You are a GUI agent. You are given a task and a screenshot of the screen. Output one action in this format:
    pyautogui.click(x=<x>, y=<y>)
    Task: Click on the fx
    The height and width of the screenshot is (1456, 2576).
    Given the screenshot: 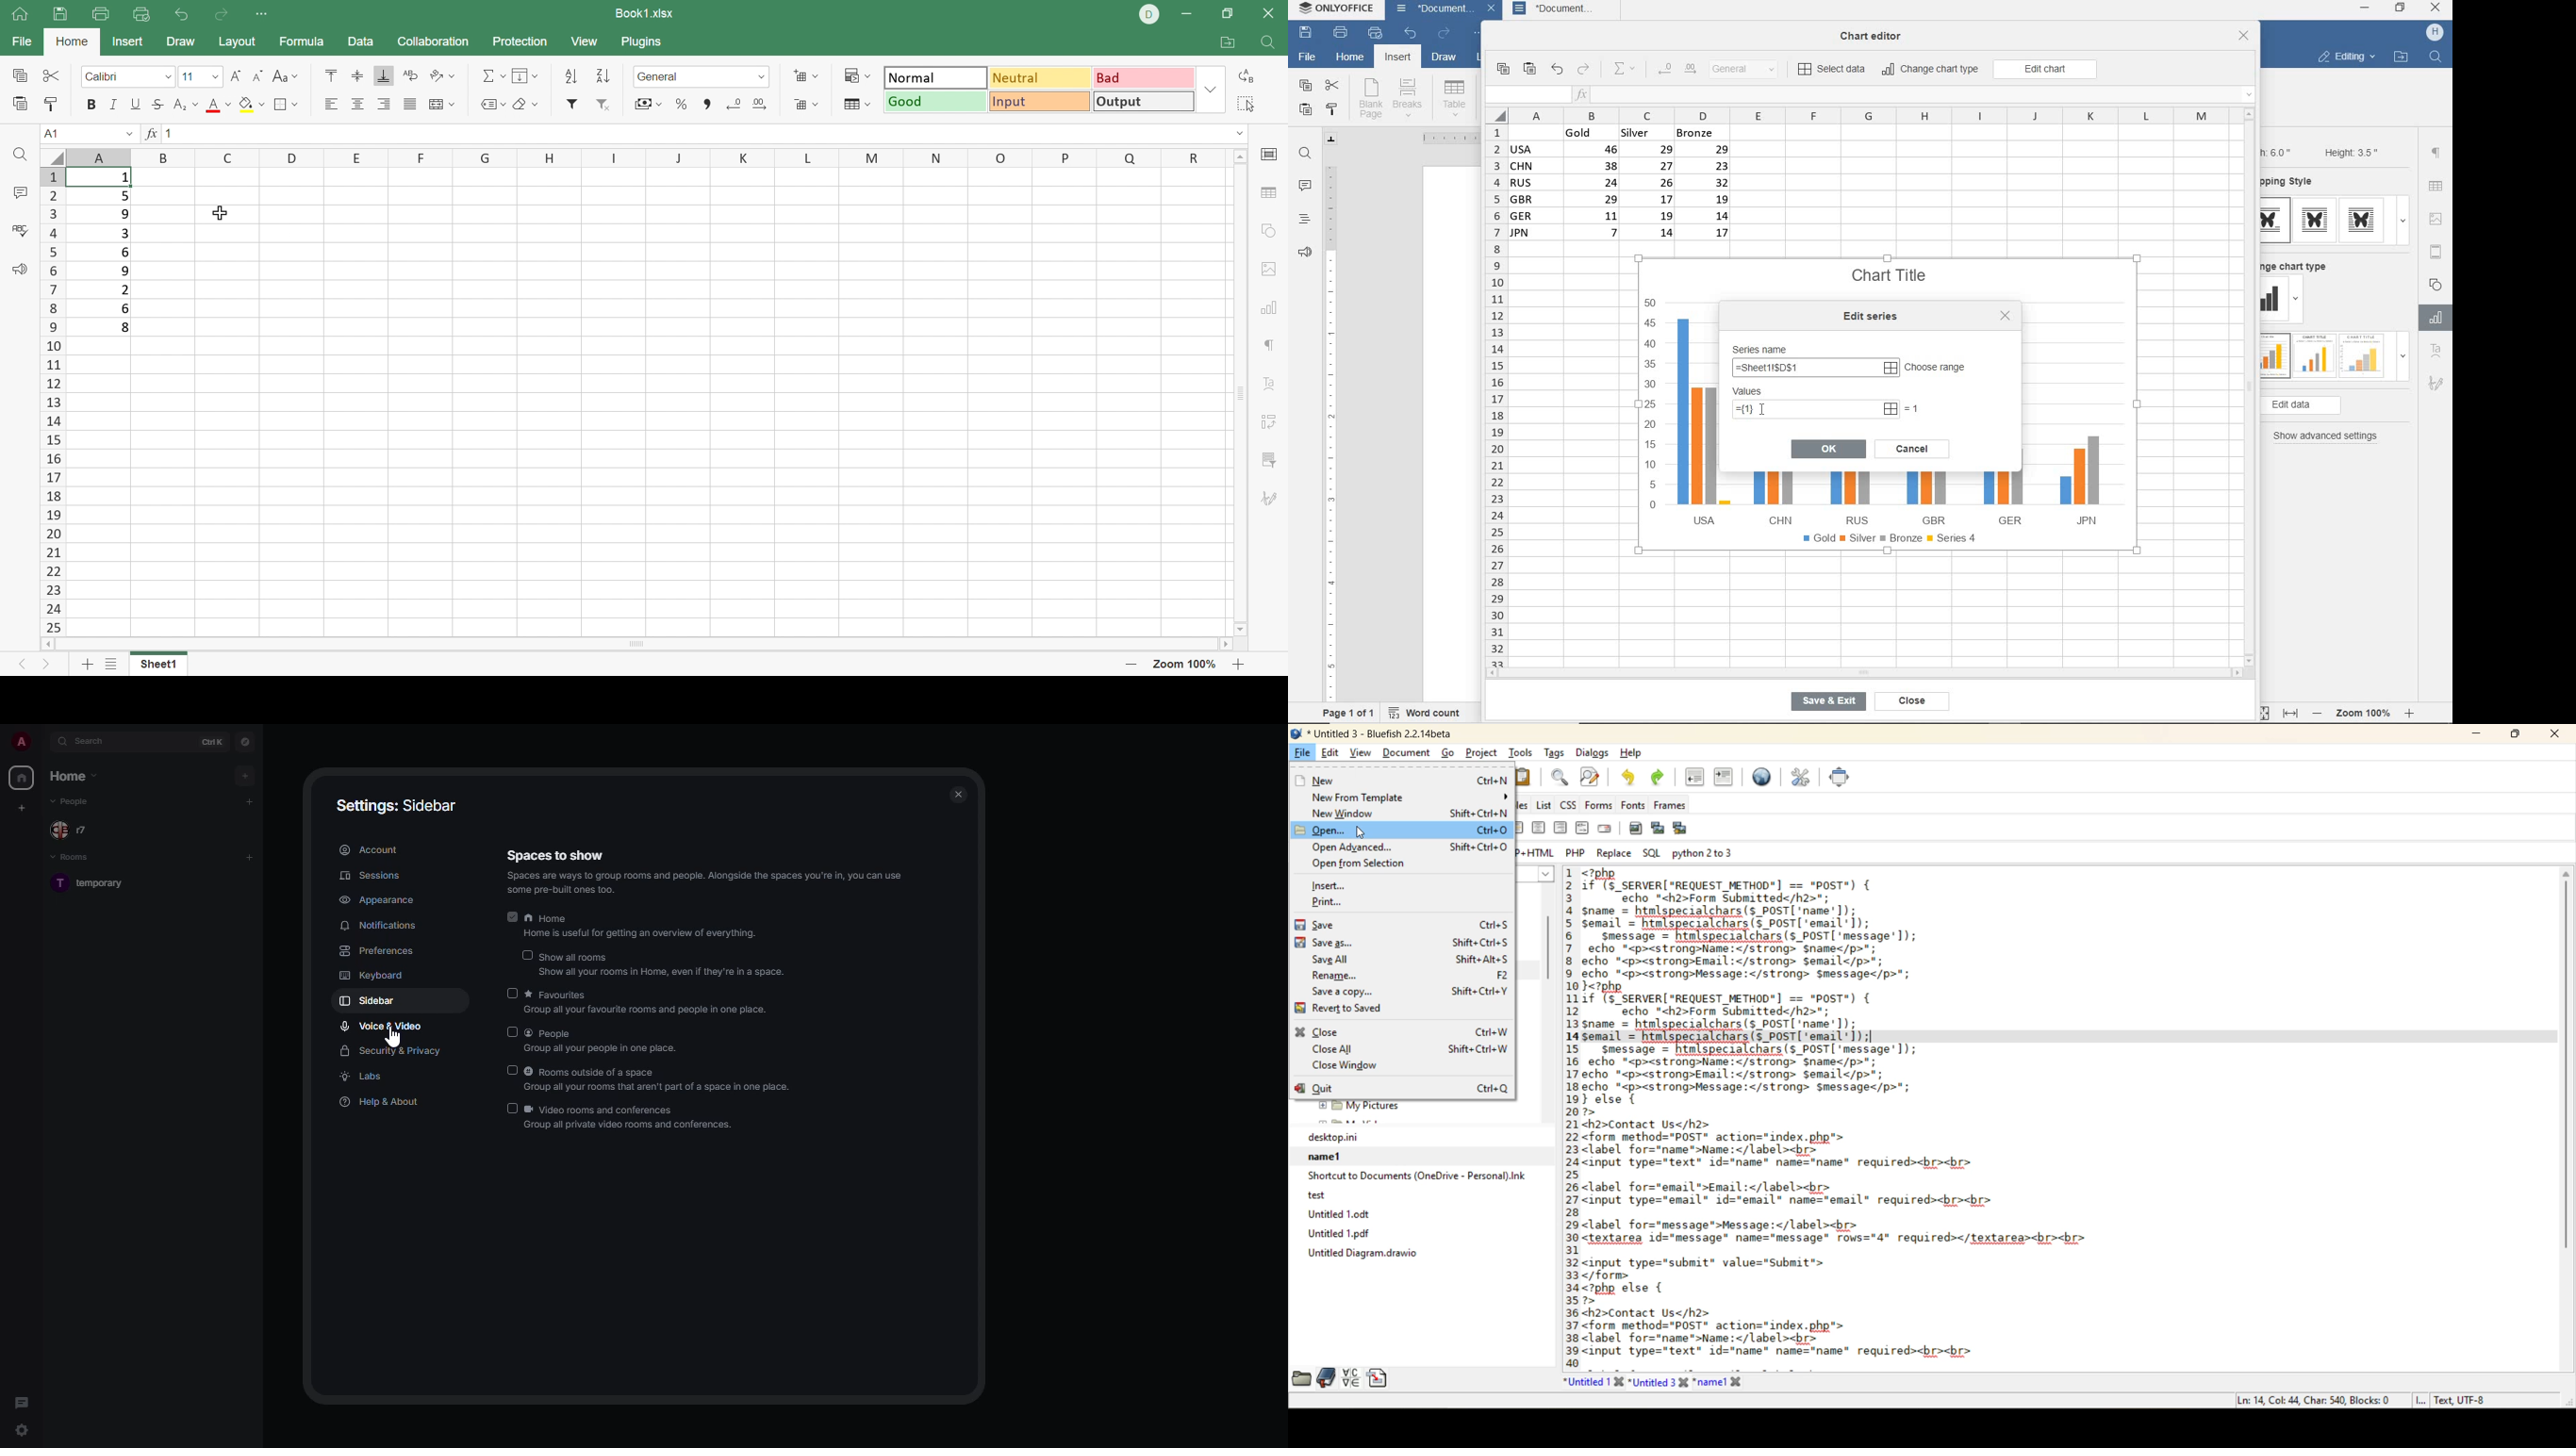 What is the action you would take?
    pyautogui.click(x=150, y=133)
    